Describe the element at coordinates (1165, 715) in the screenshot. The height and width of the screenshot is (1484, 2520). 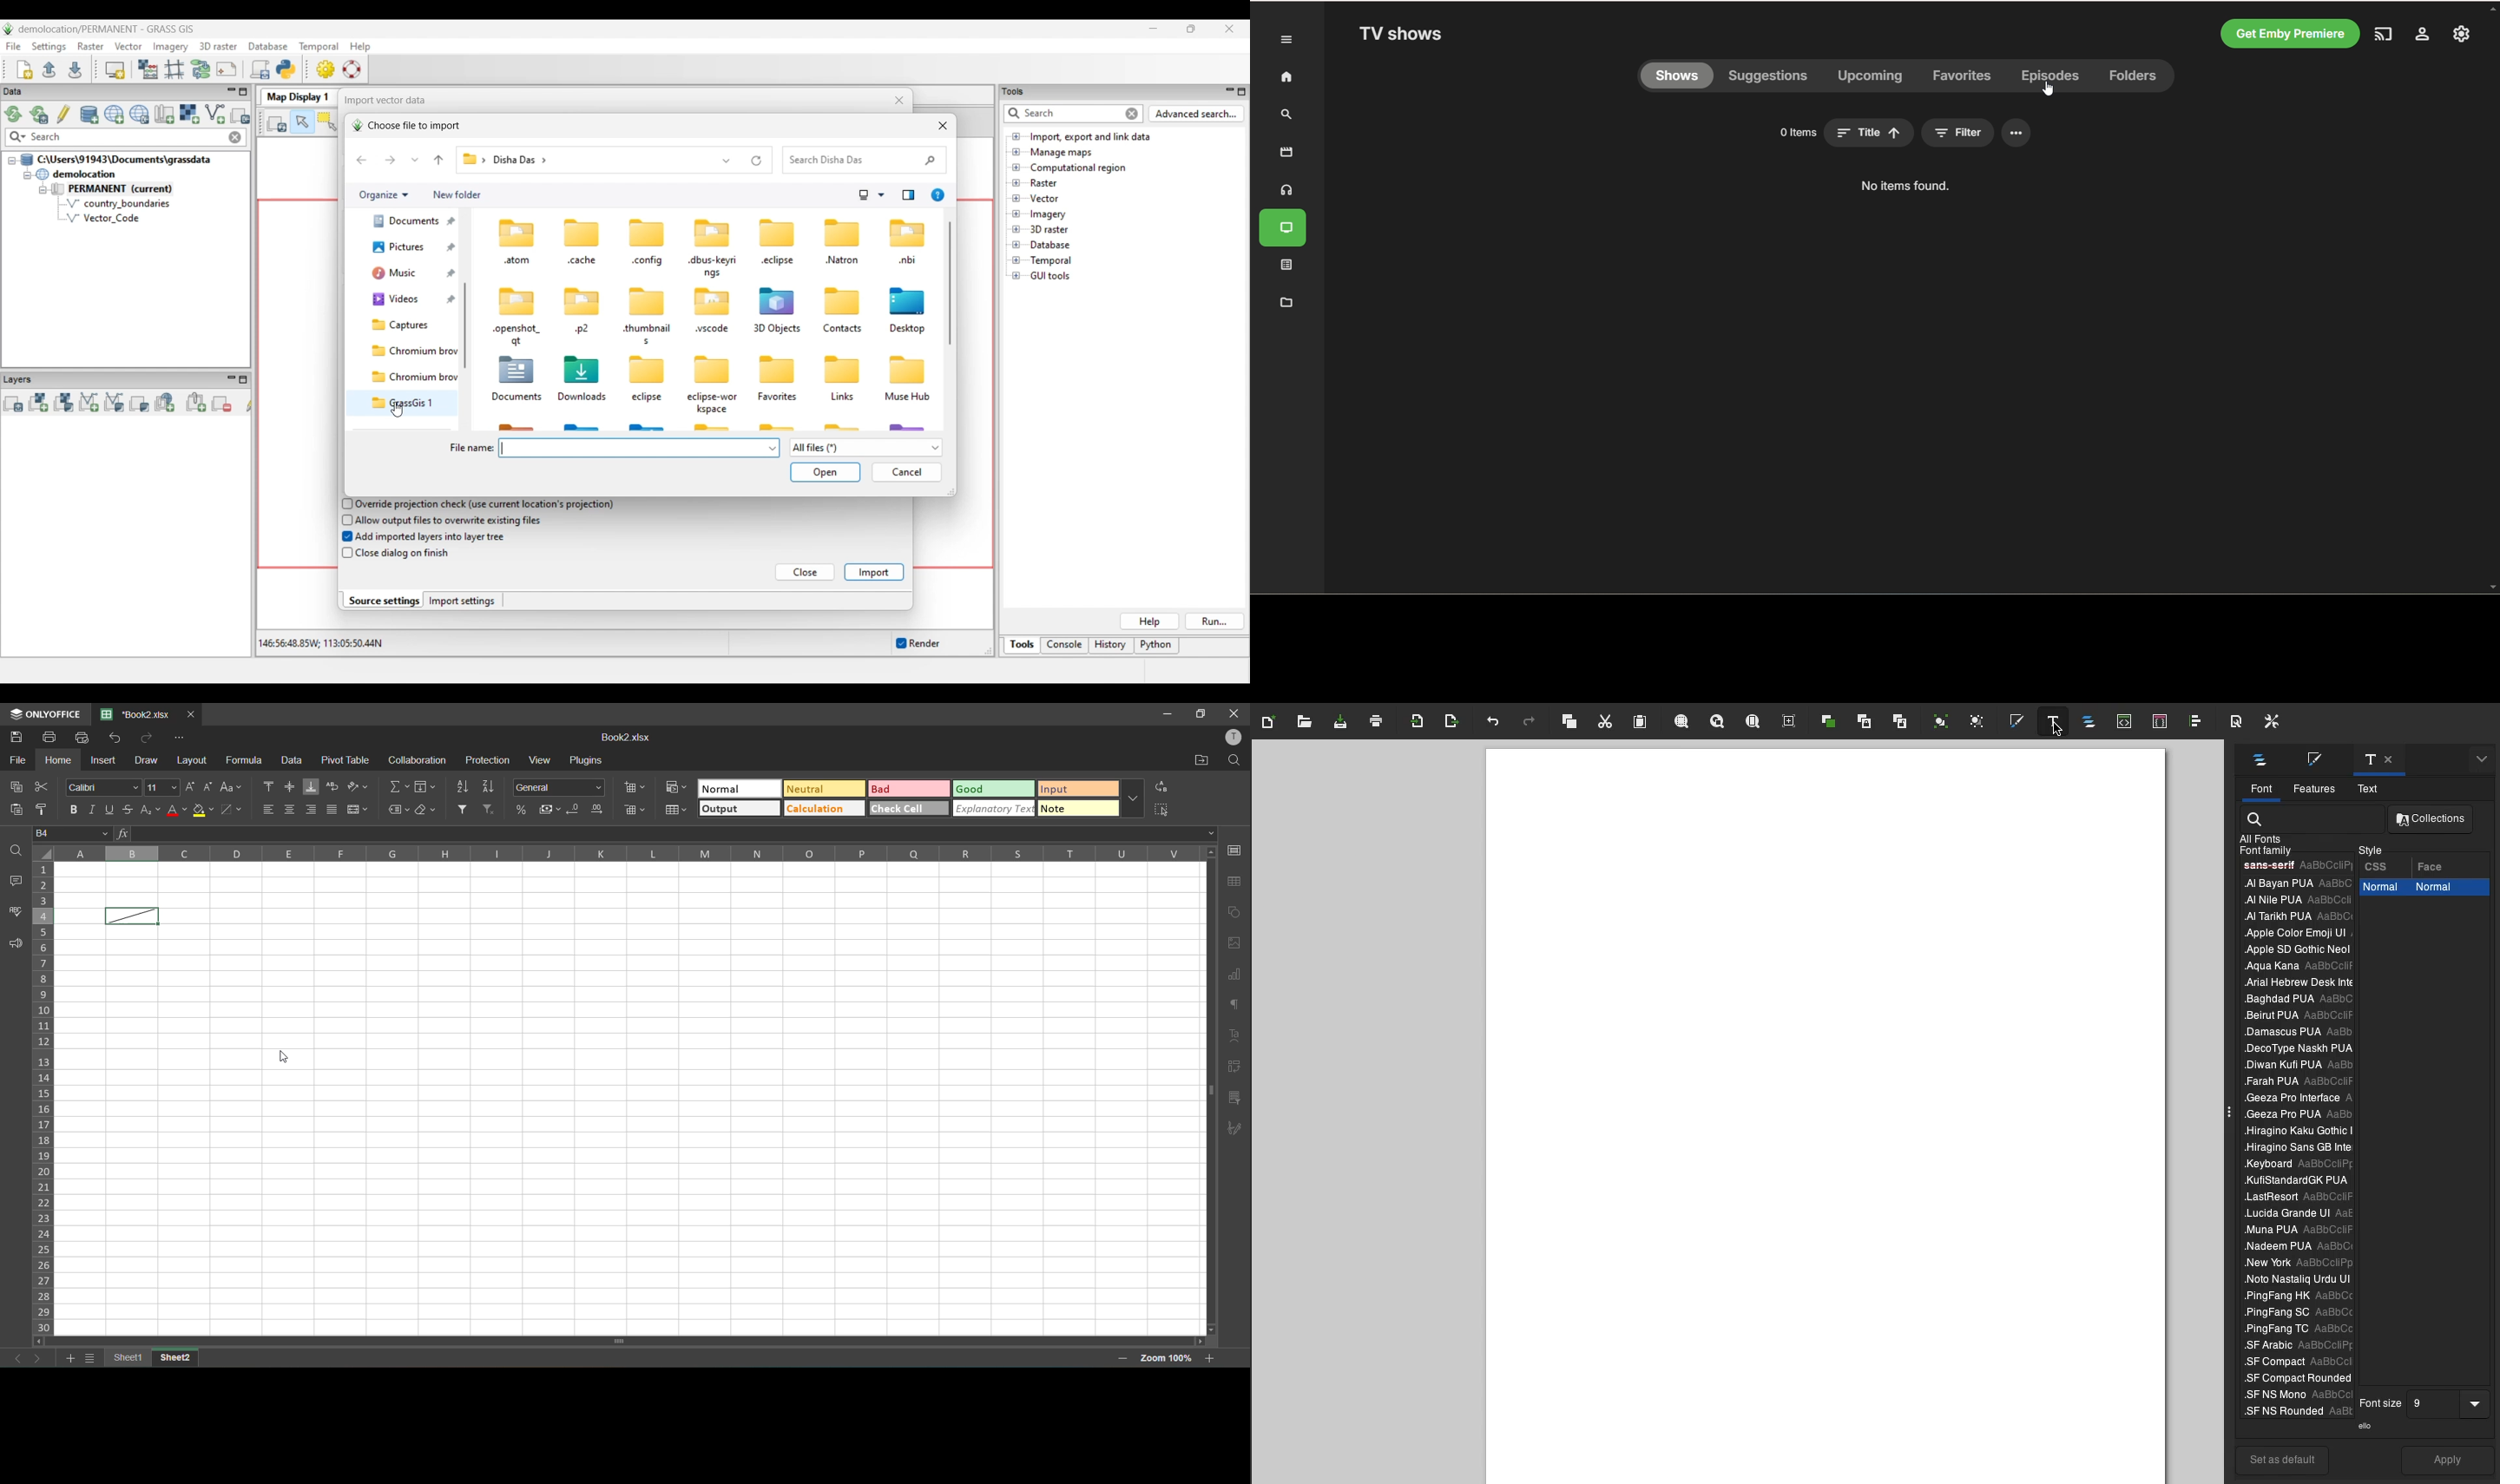
I see `MINIMISE` at that location.